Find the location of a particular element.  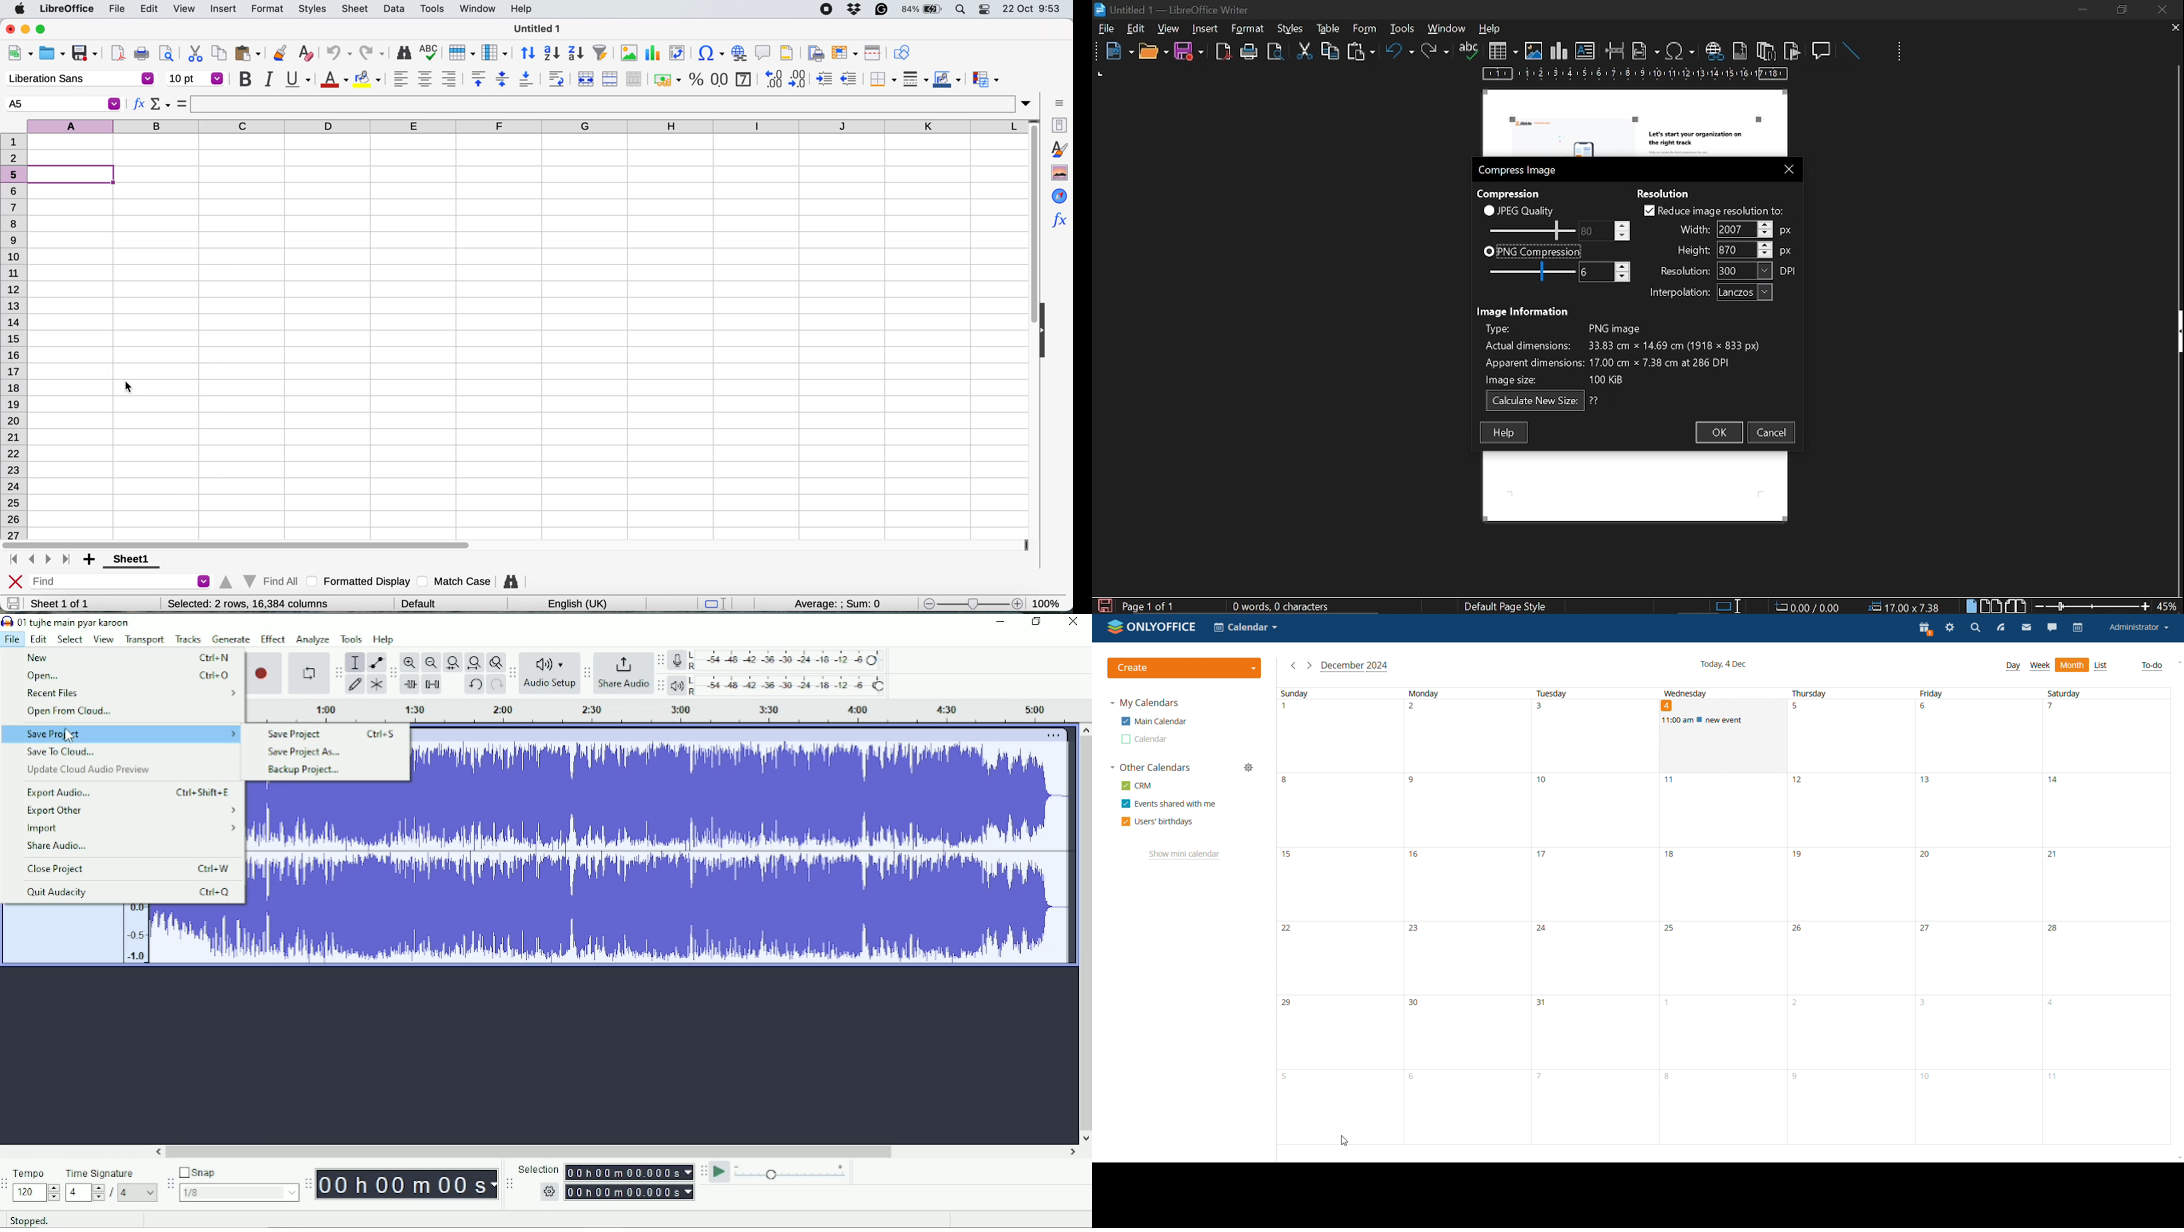

open is located at coordinates (1153, 52).